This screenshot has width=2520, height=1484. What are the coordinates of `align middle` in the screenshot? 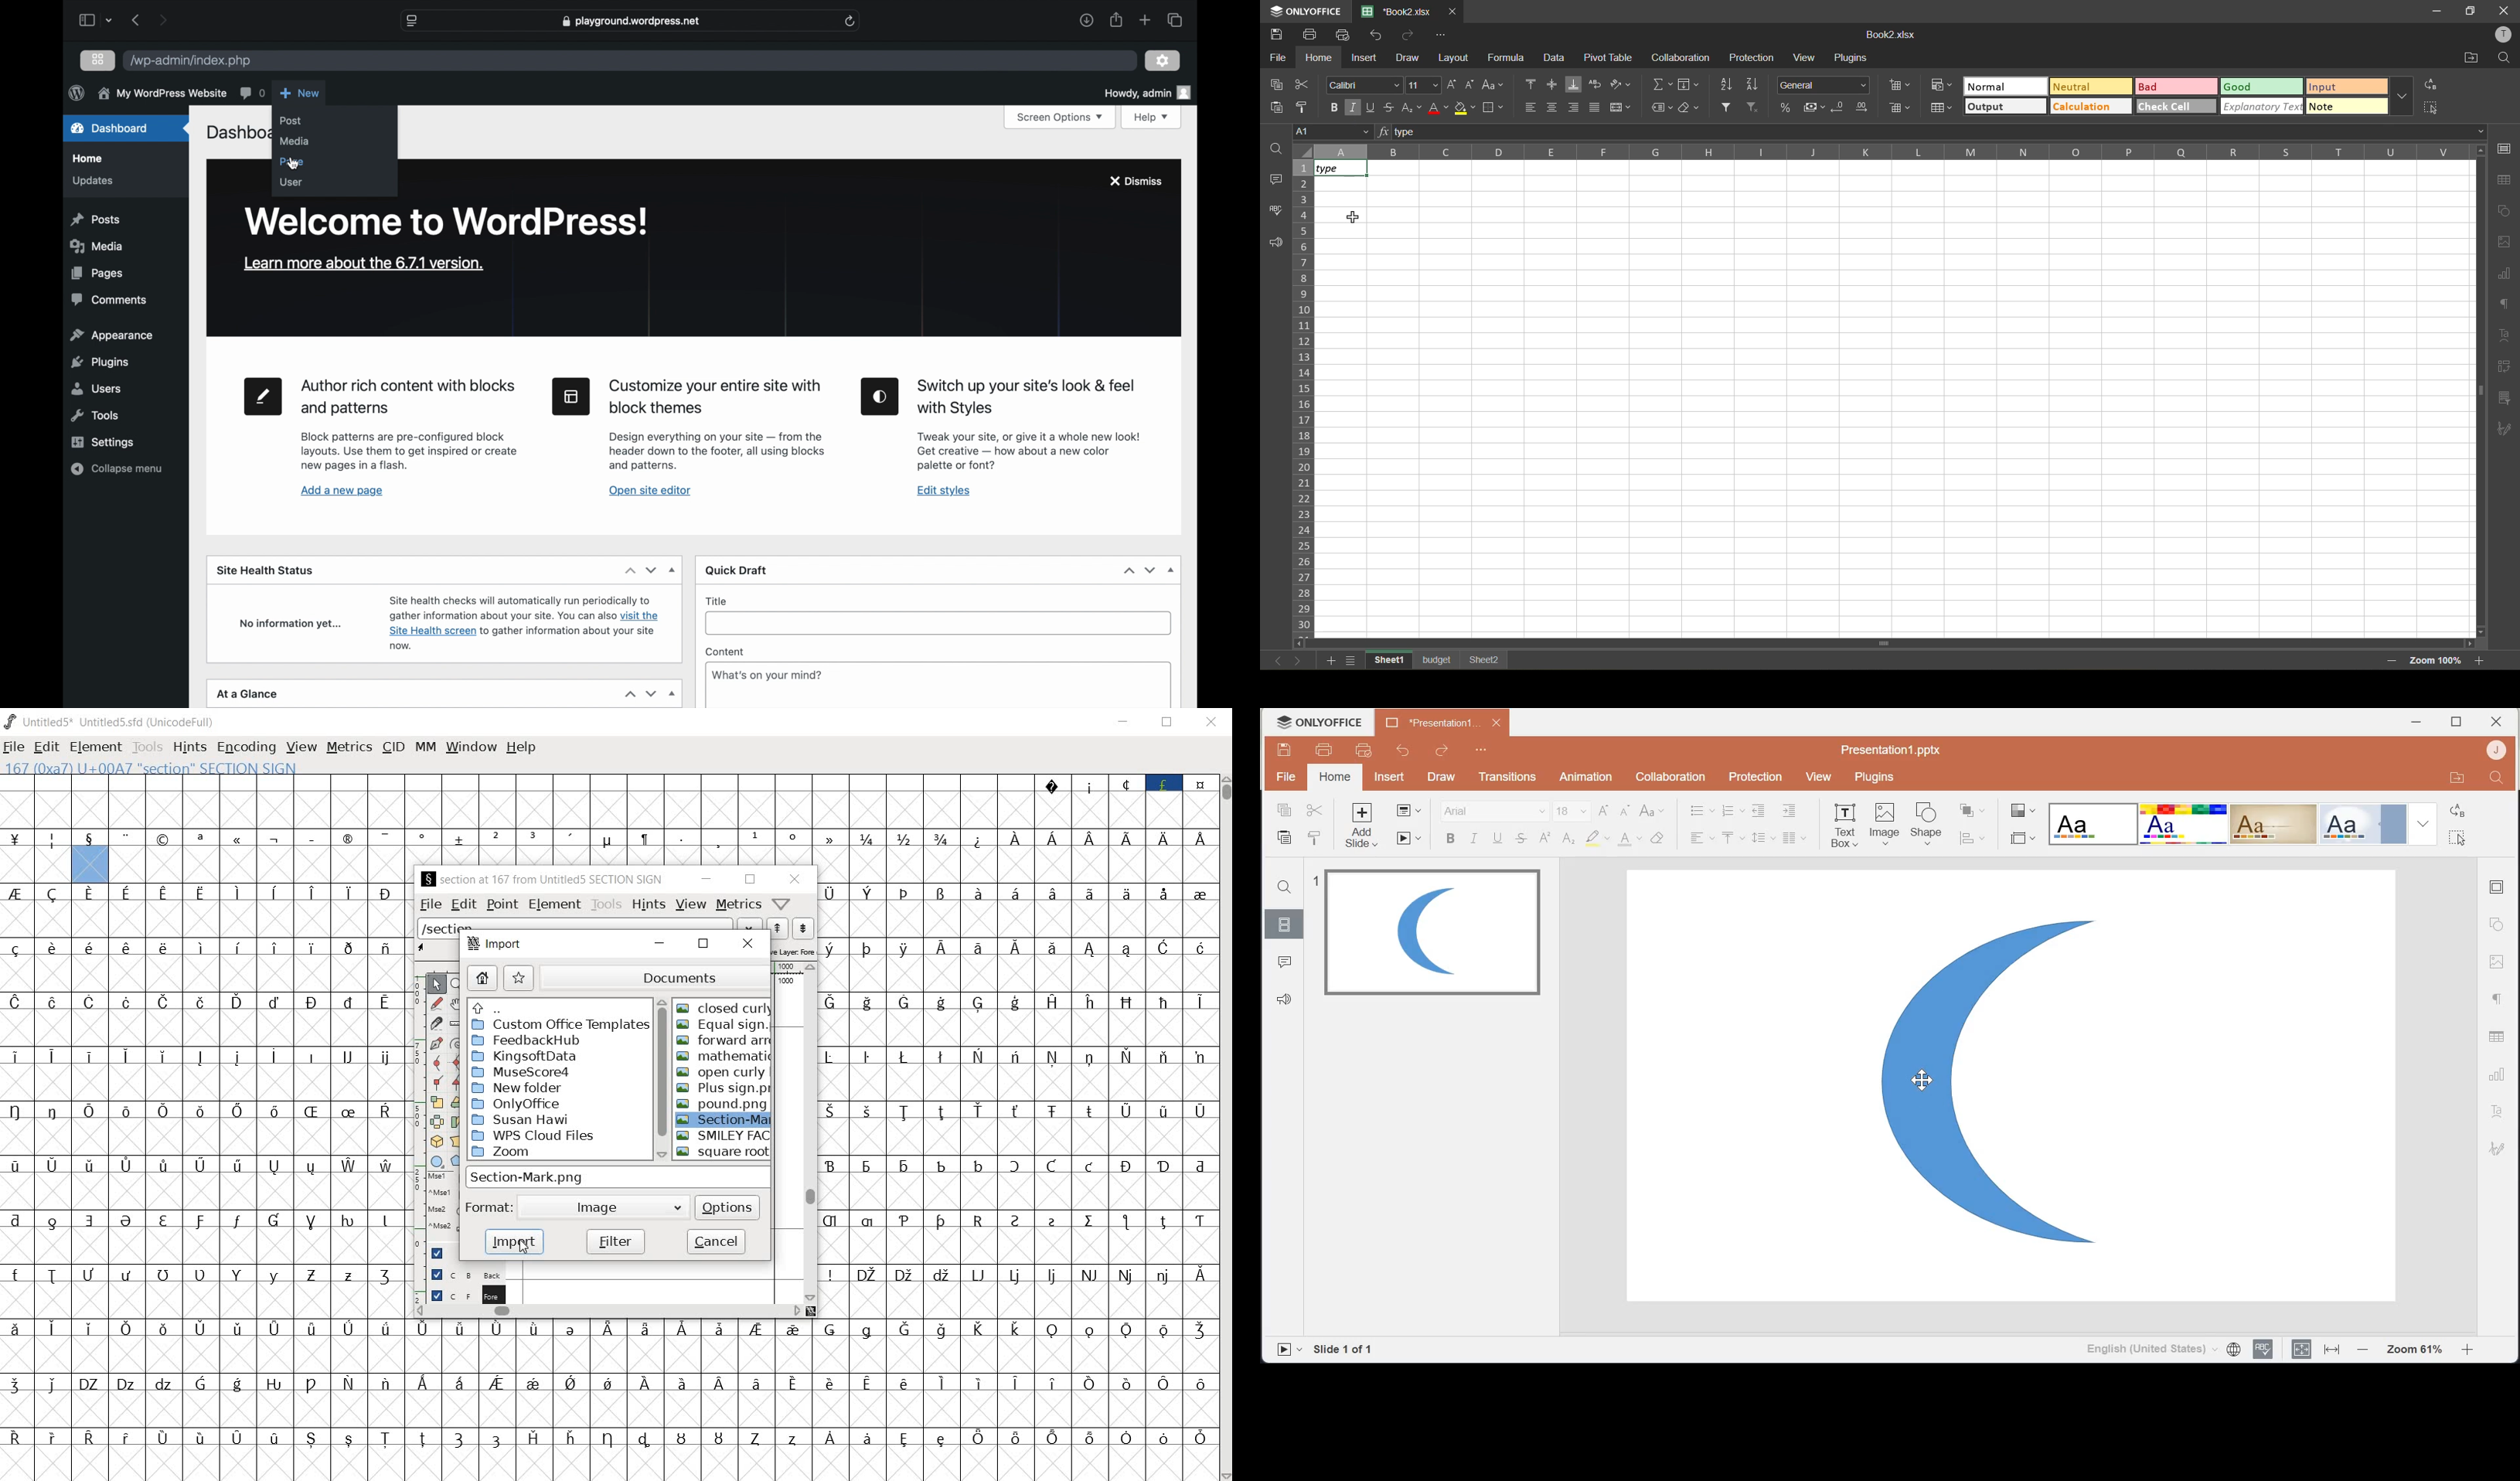 It's located at (1552, 85).